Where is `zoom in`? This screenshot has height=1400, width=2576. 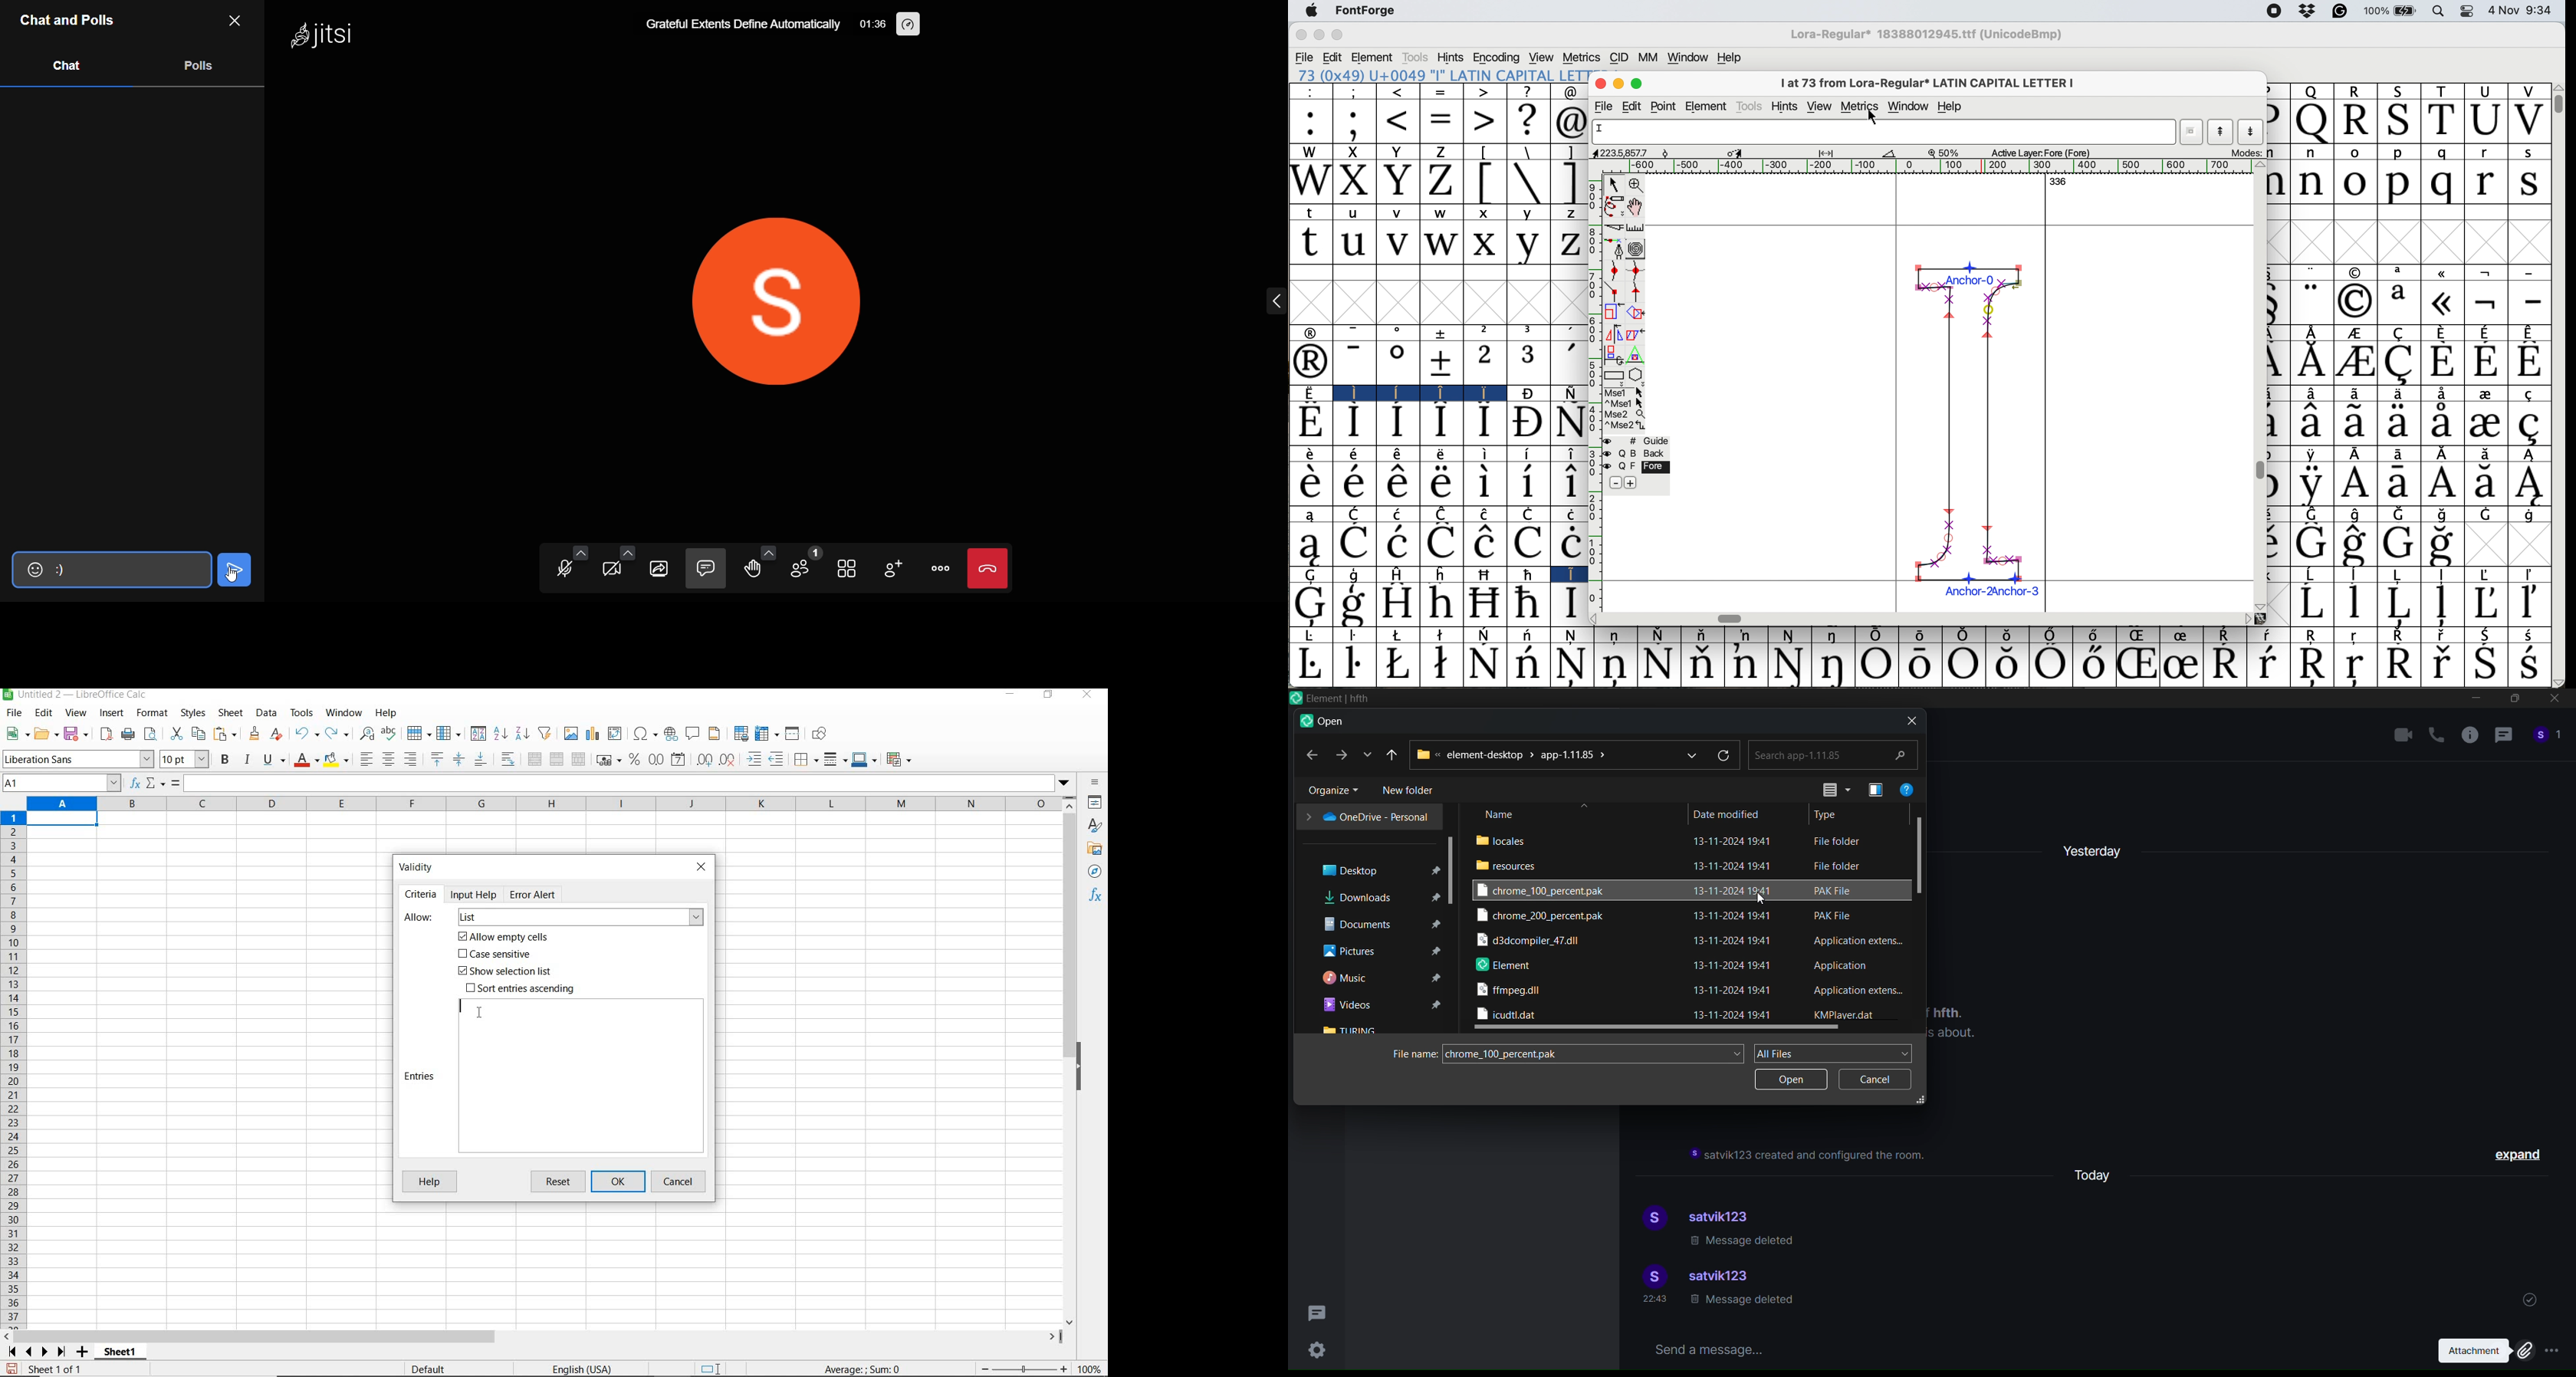 zoom in is located at coordinates (1636, 184).